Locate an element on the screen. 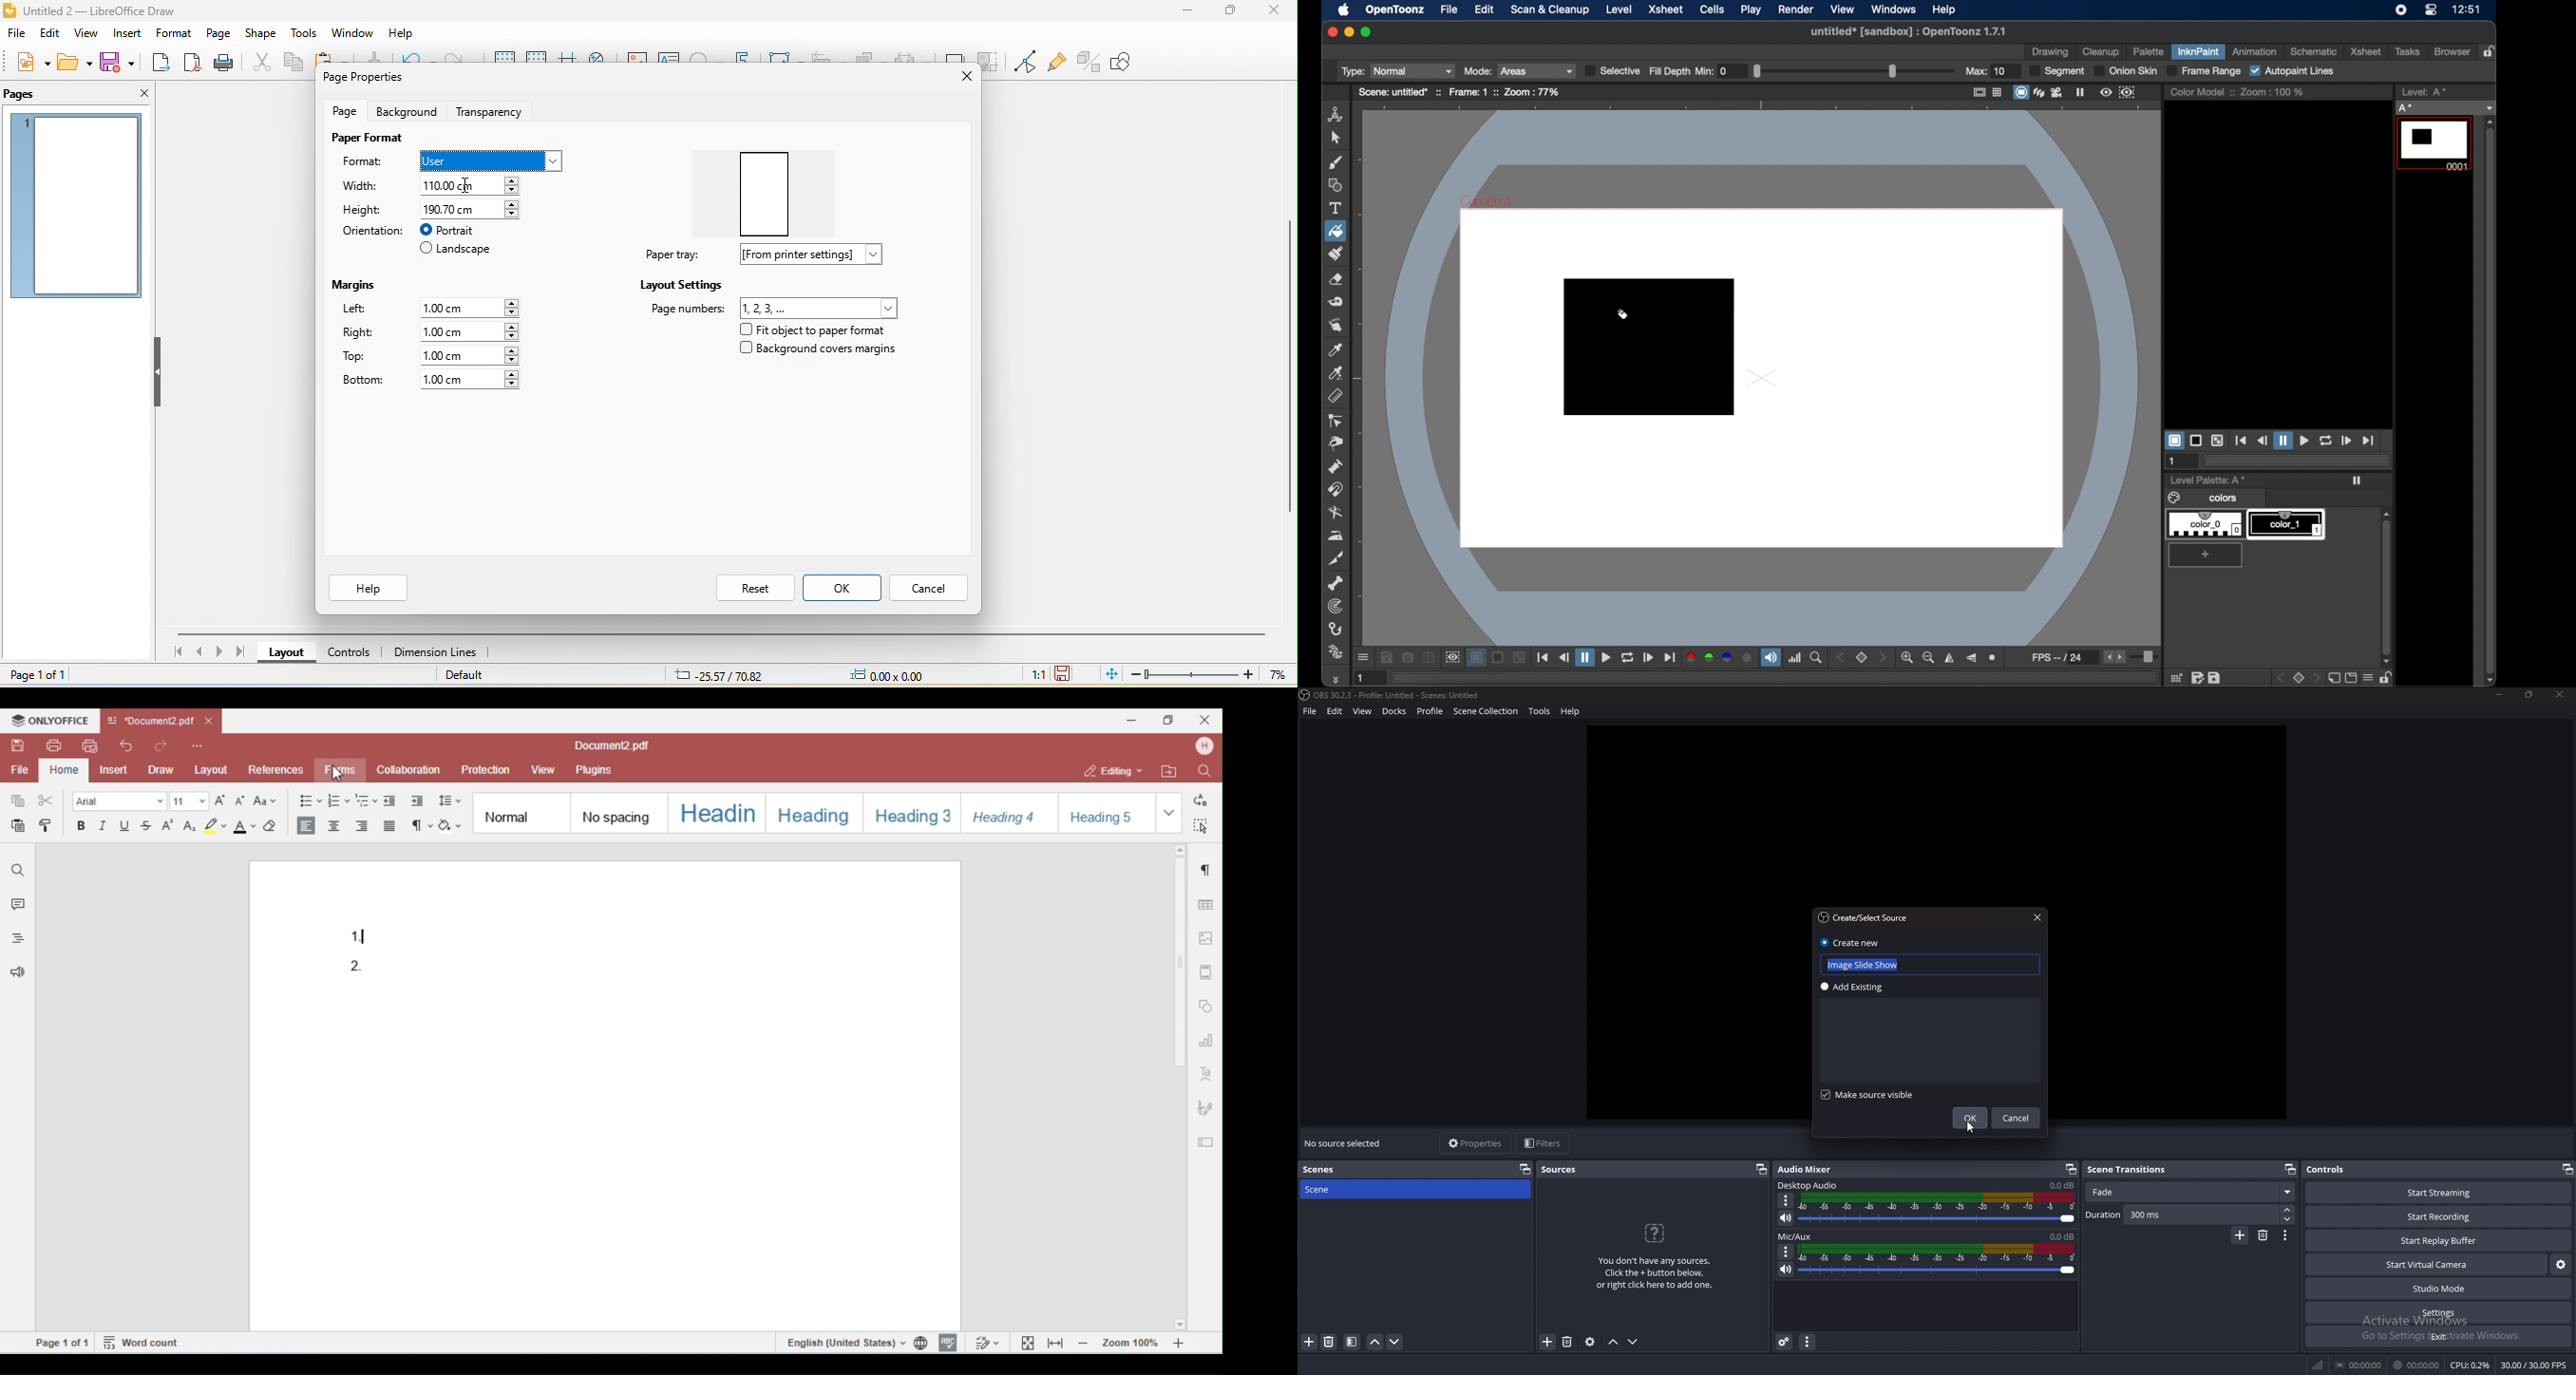 The width and height of the screenshot is (2576, 1400). scene is located at coordinates (1343, 1190).